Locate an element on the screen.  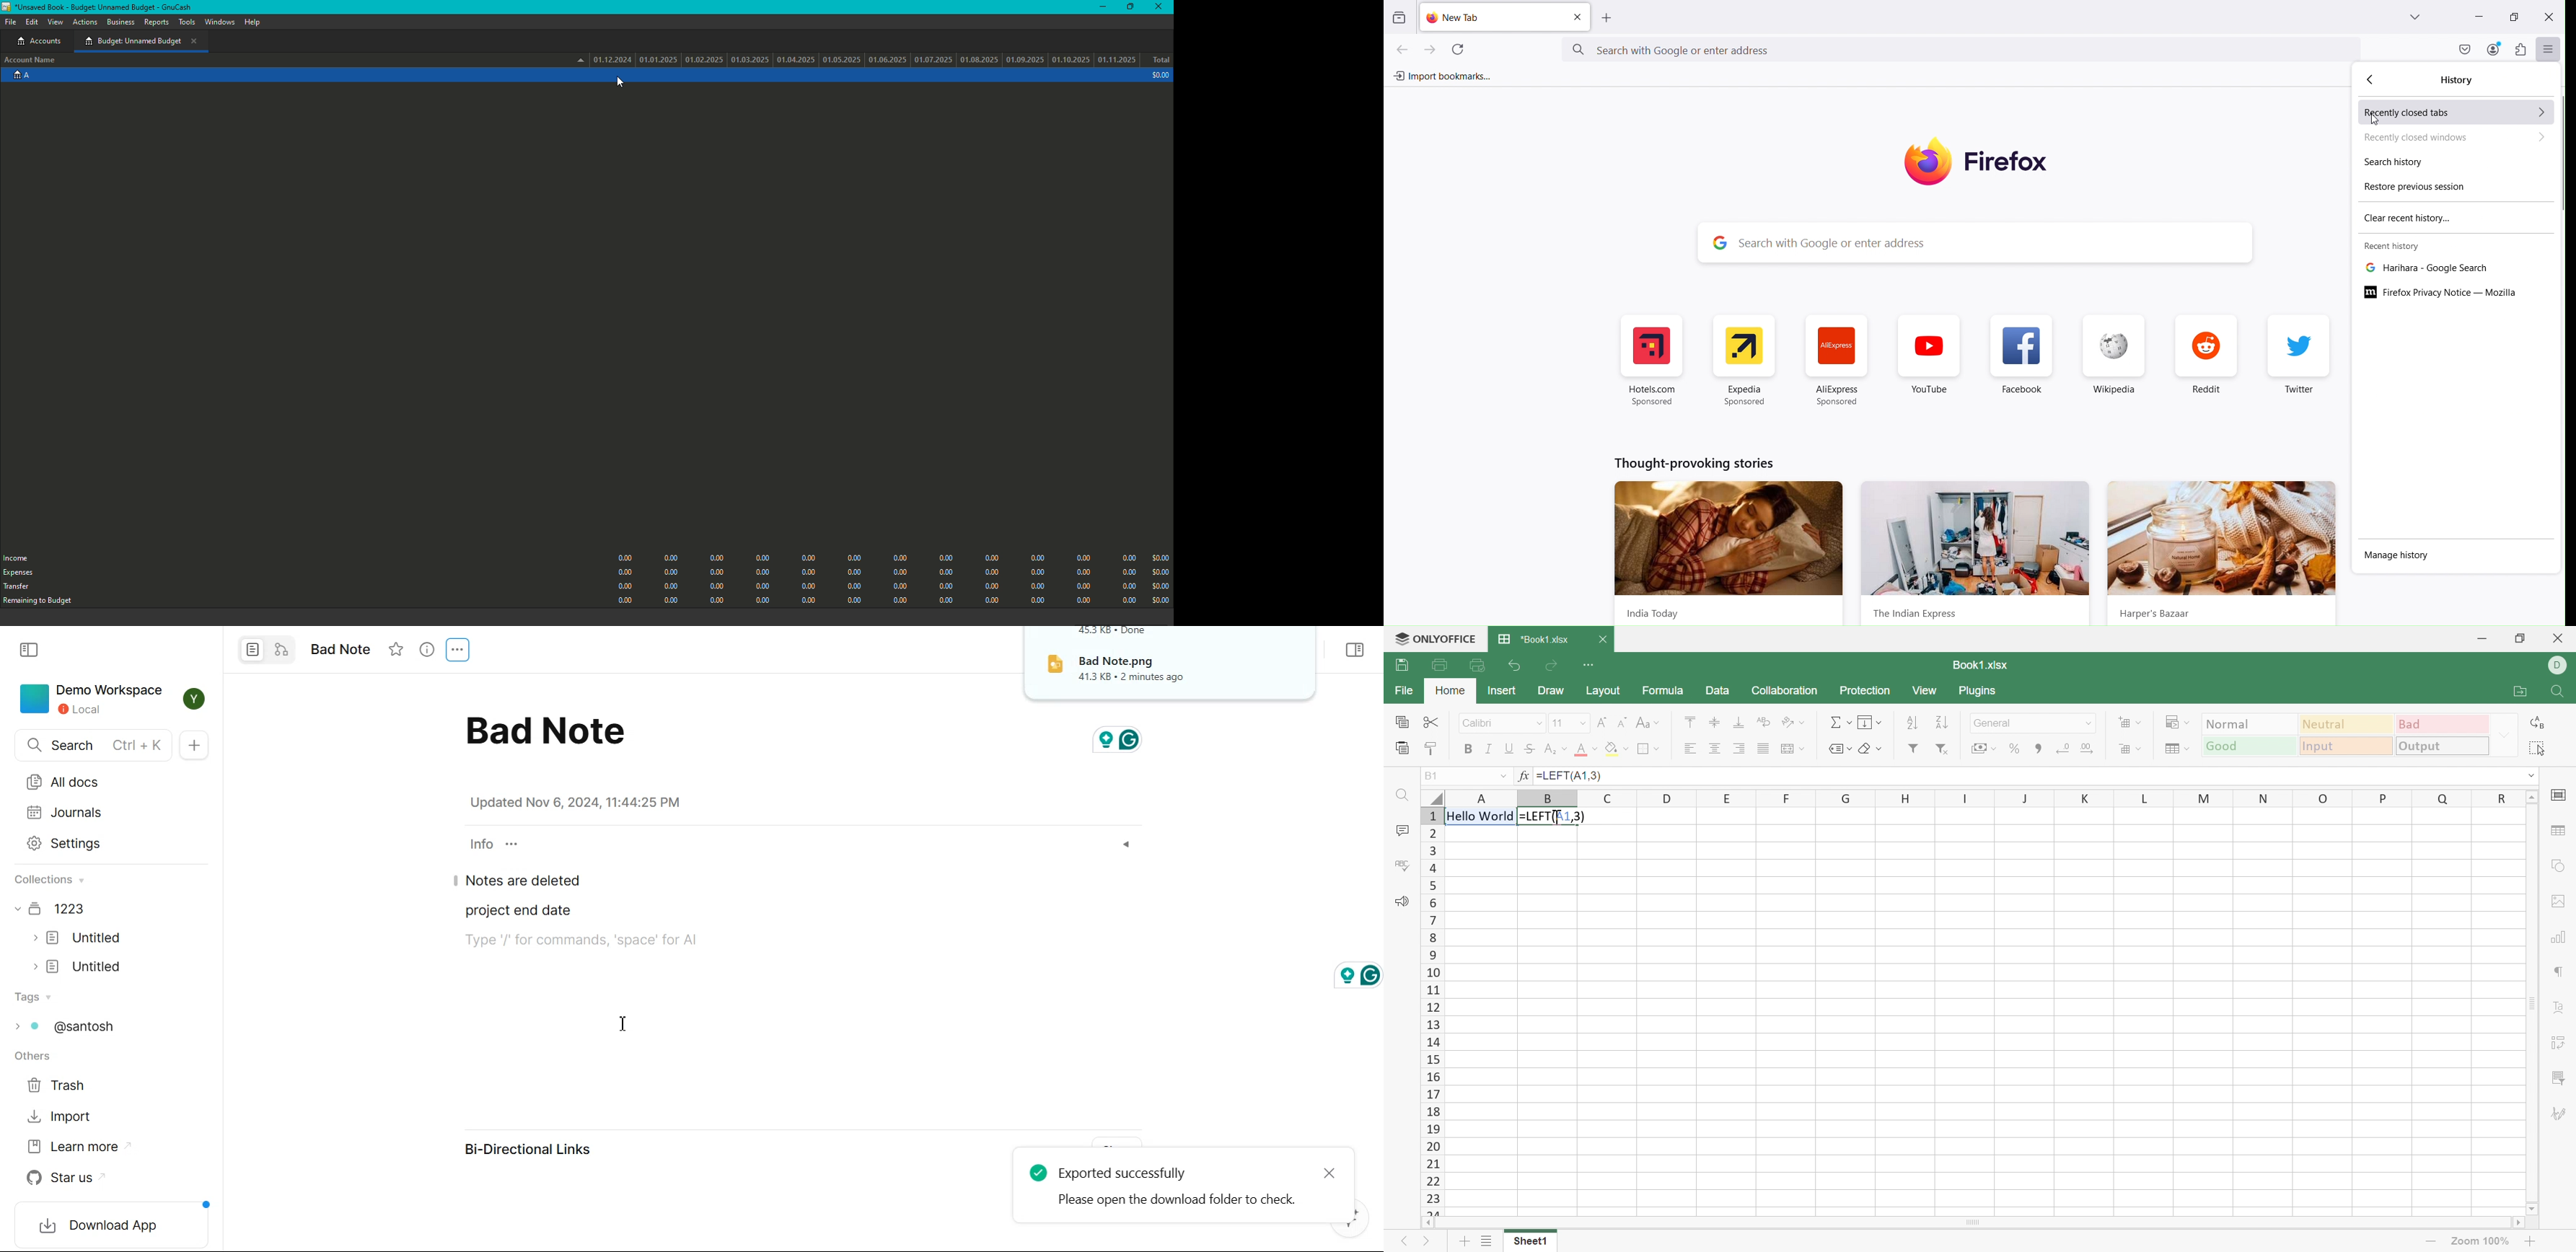
youtube Shortcut is located at coordinates (1929, 361).